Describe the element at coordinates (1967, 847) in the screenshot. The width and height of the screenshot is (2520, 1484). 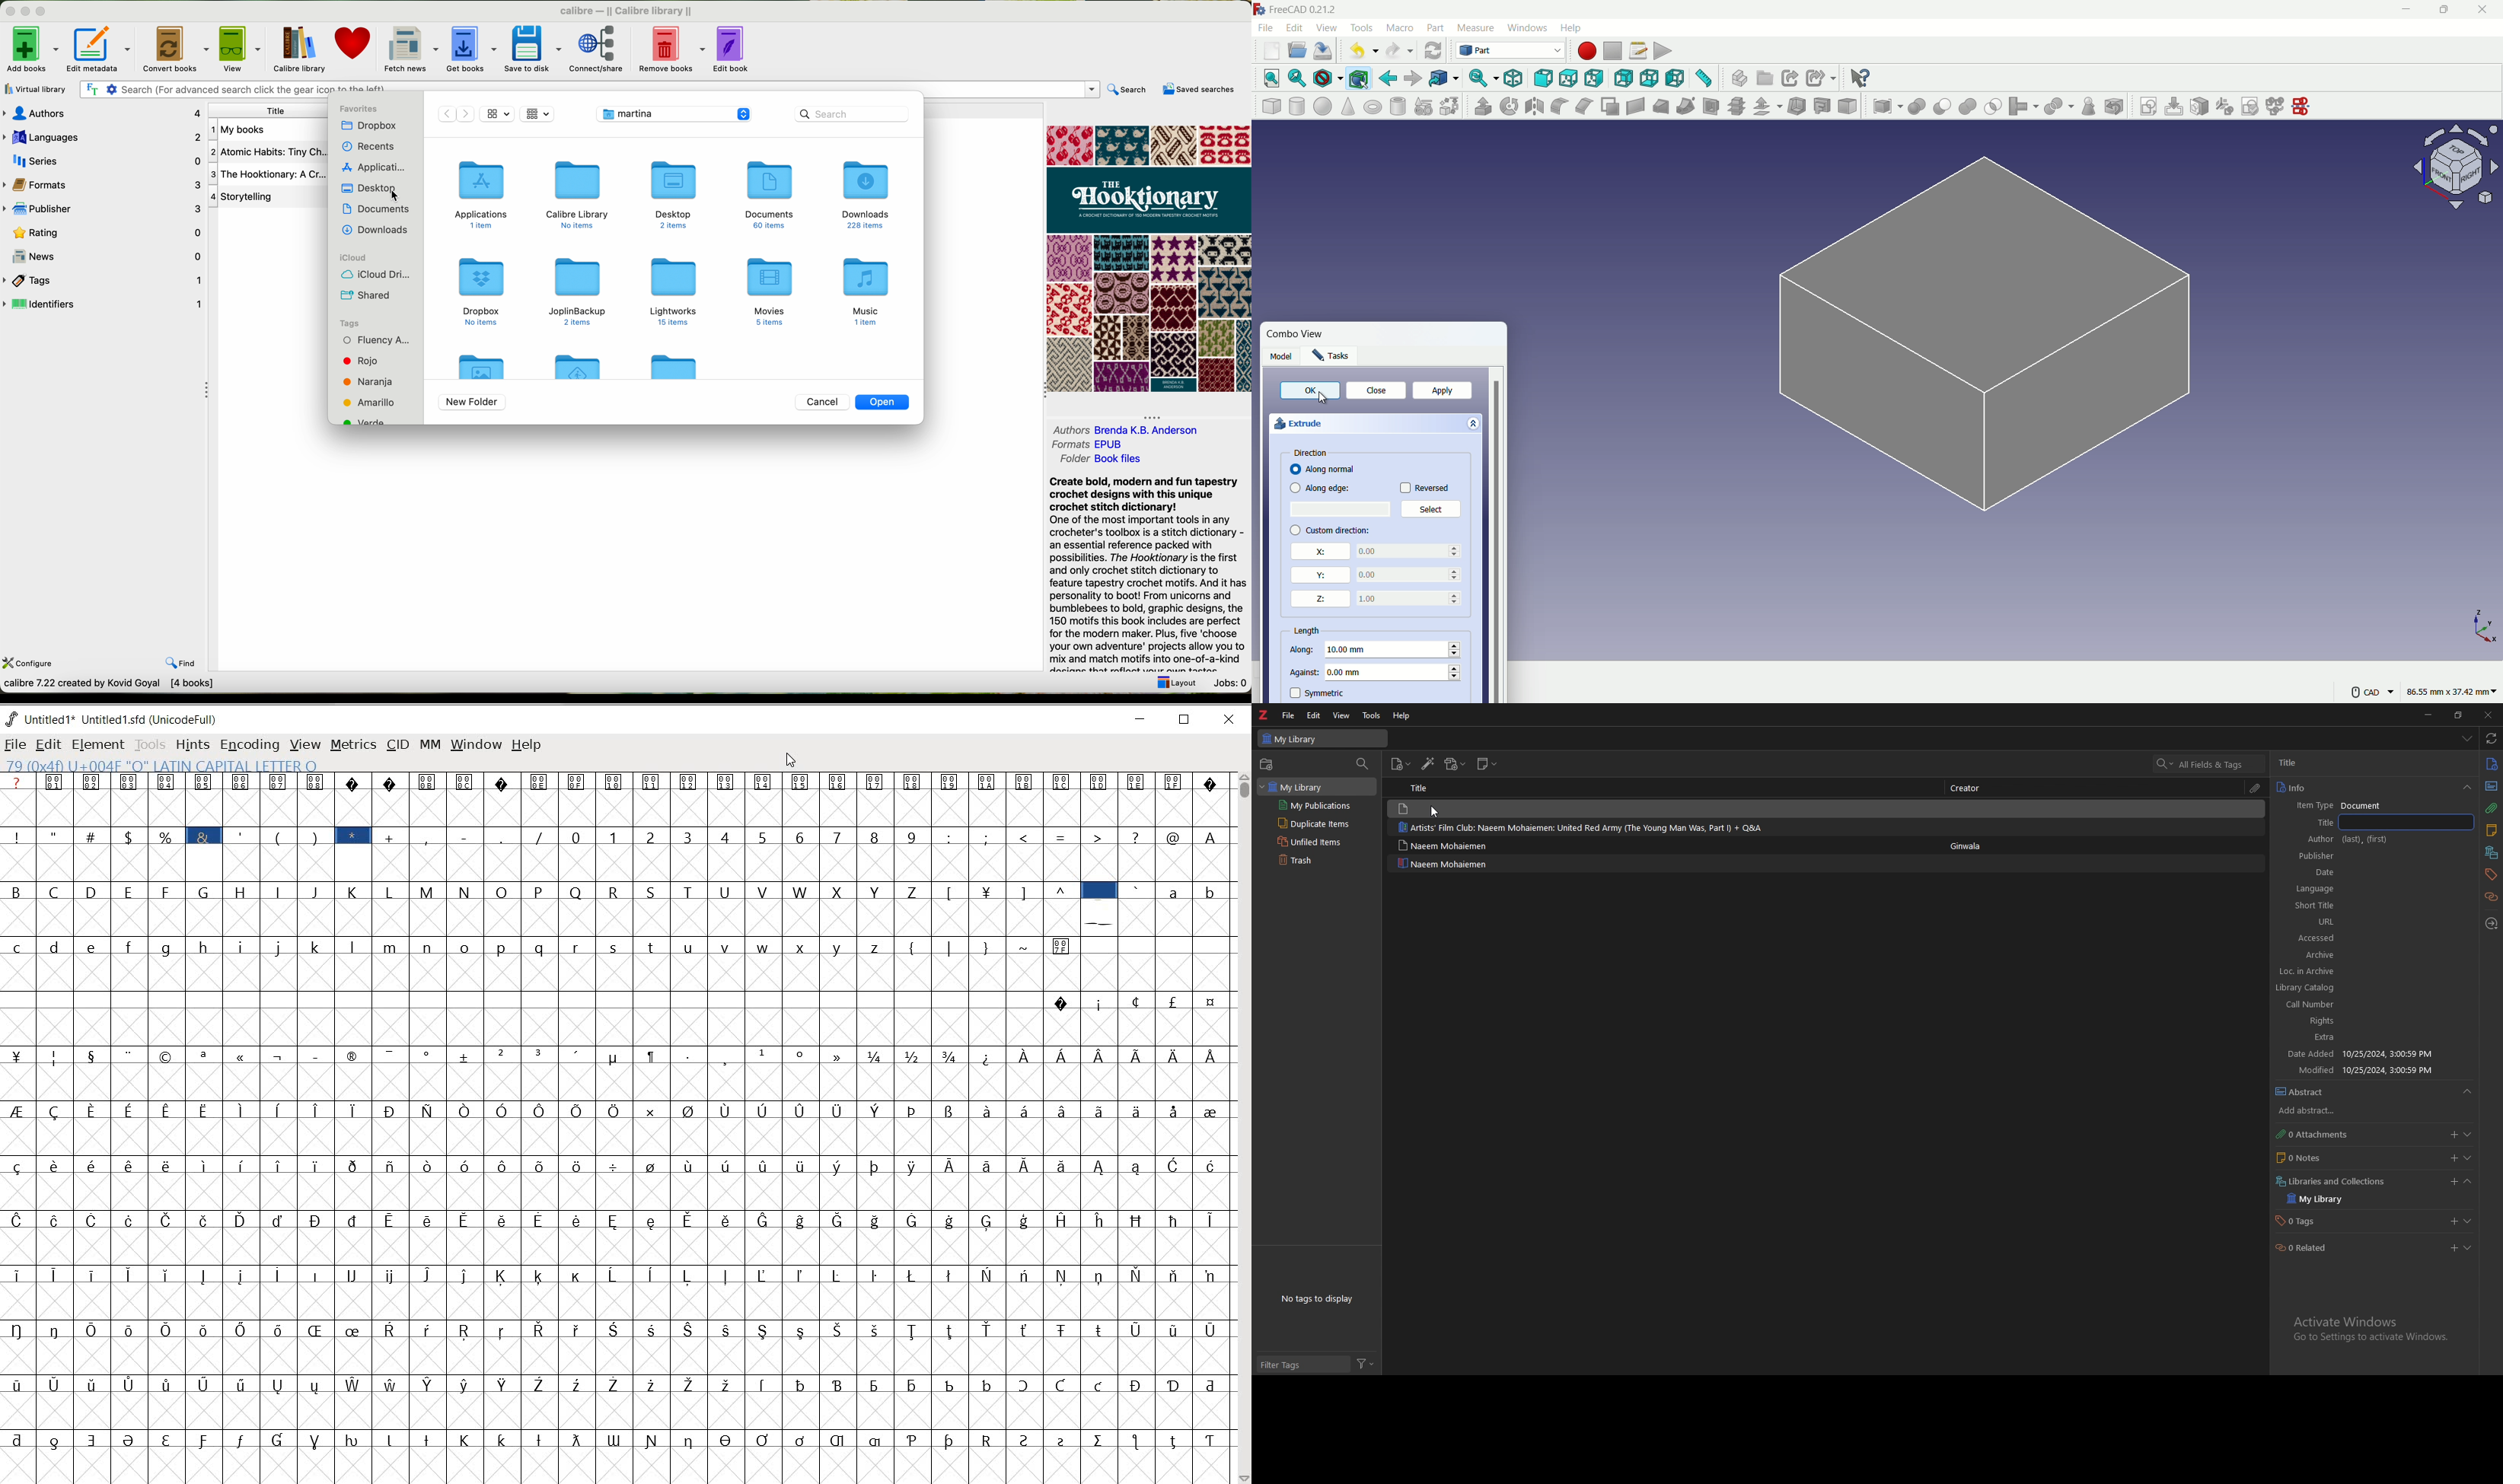
I see `ginwala` at that location.